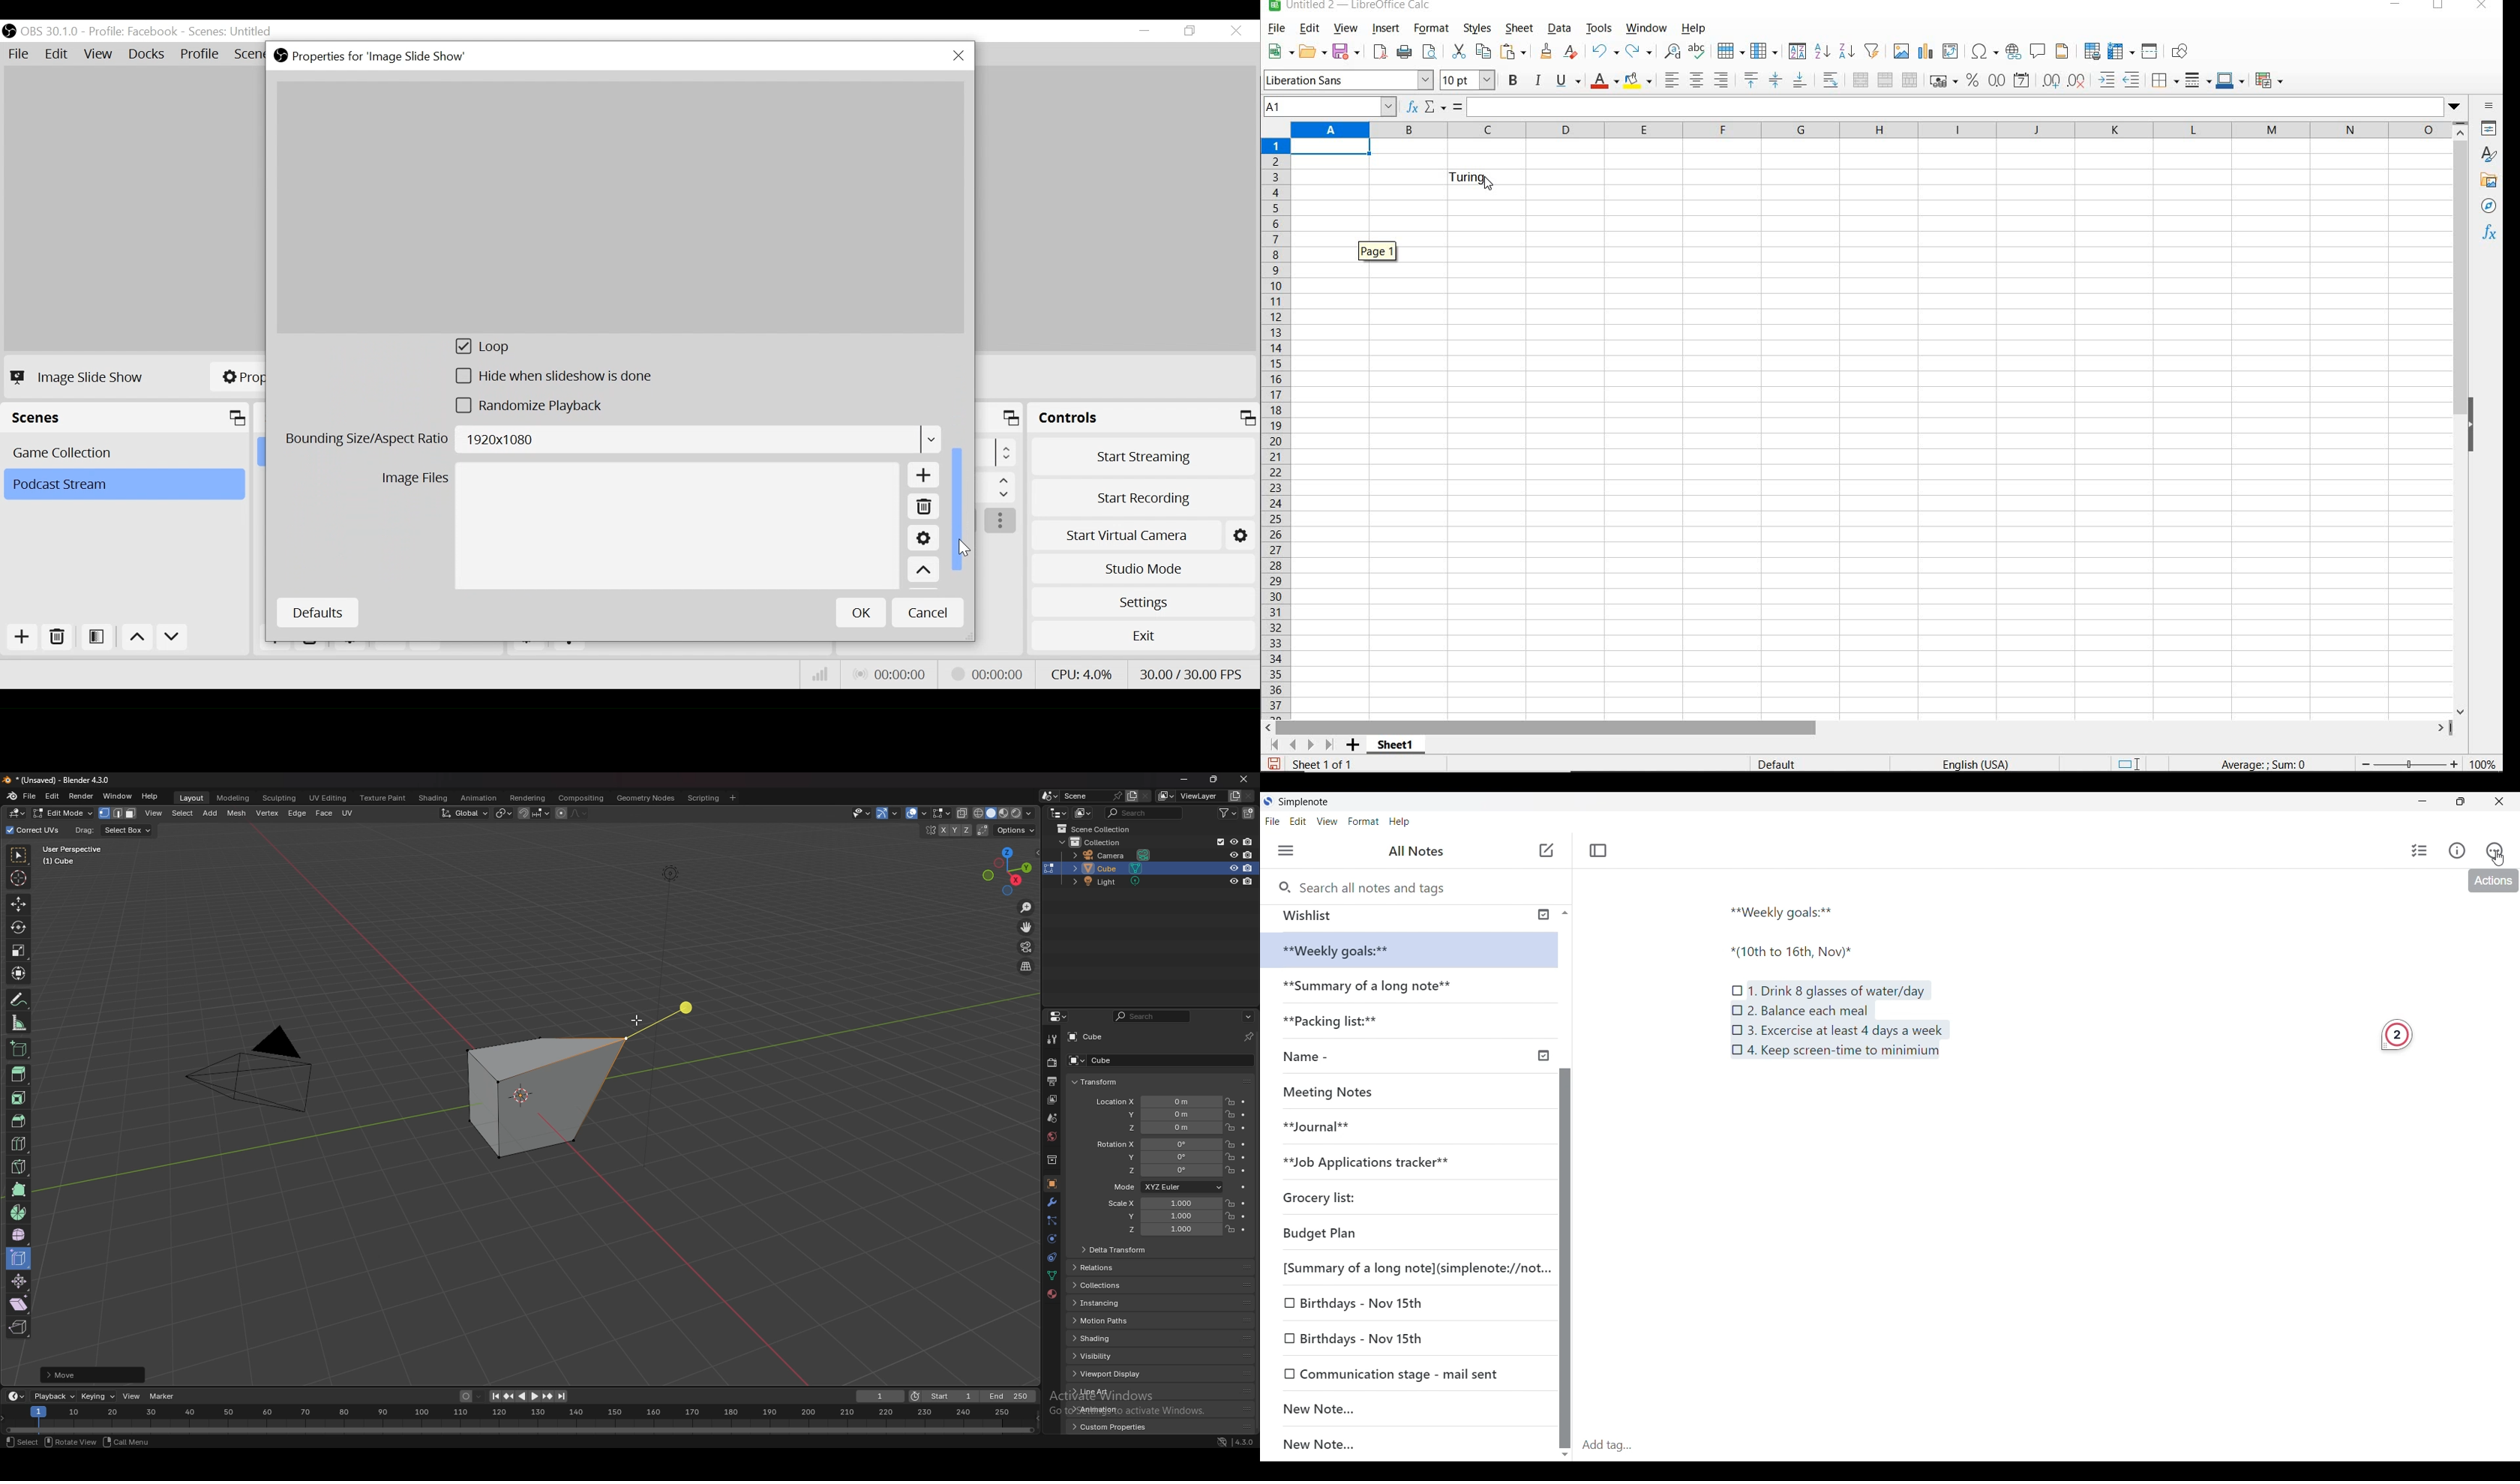  What do you see at coordinates (555, 377) in the screenshot?
I see `(un)select Hide slideshow is done` at bounding box center [555, 377].